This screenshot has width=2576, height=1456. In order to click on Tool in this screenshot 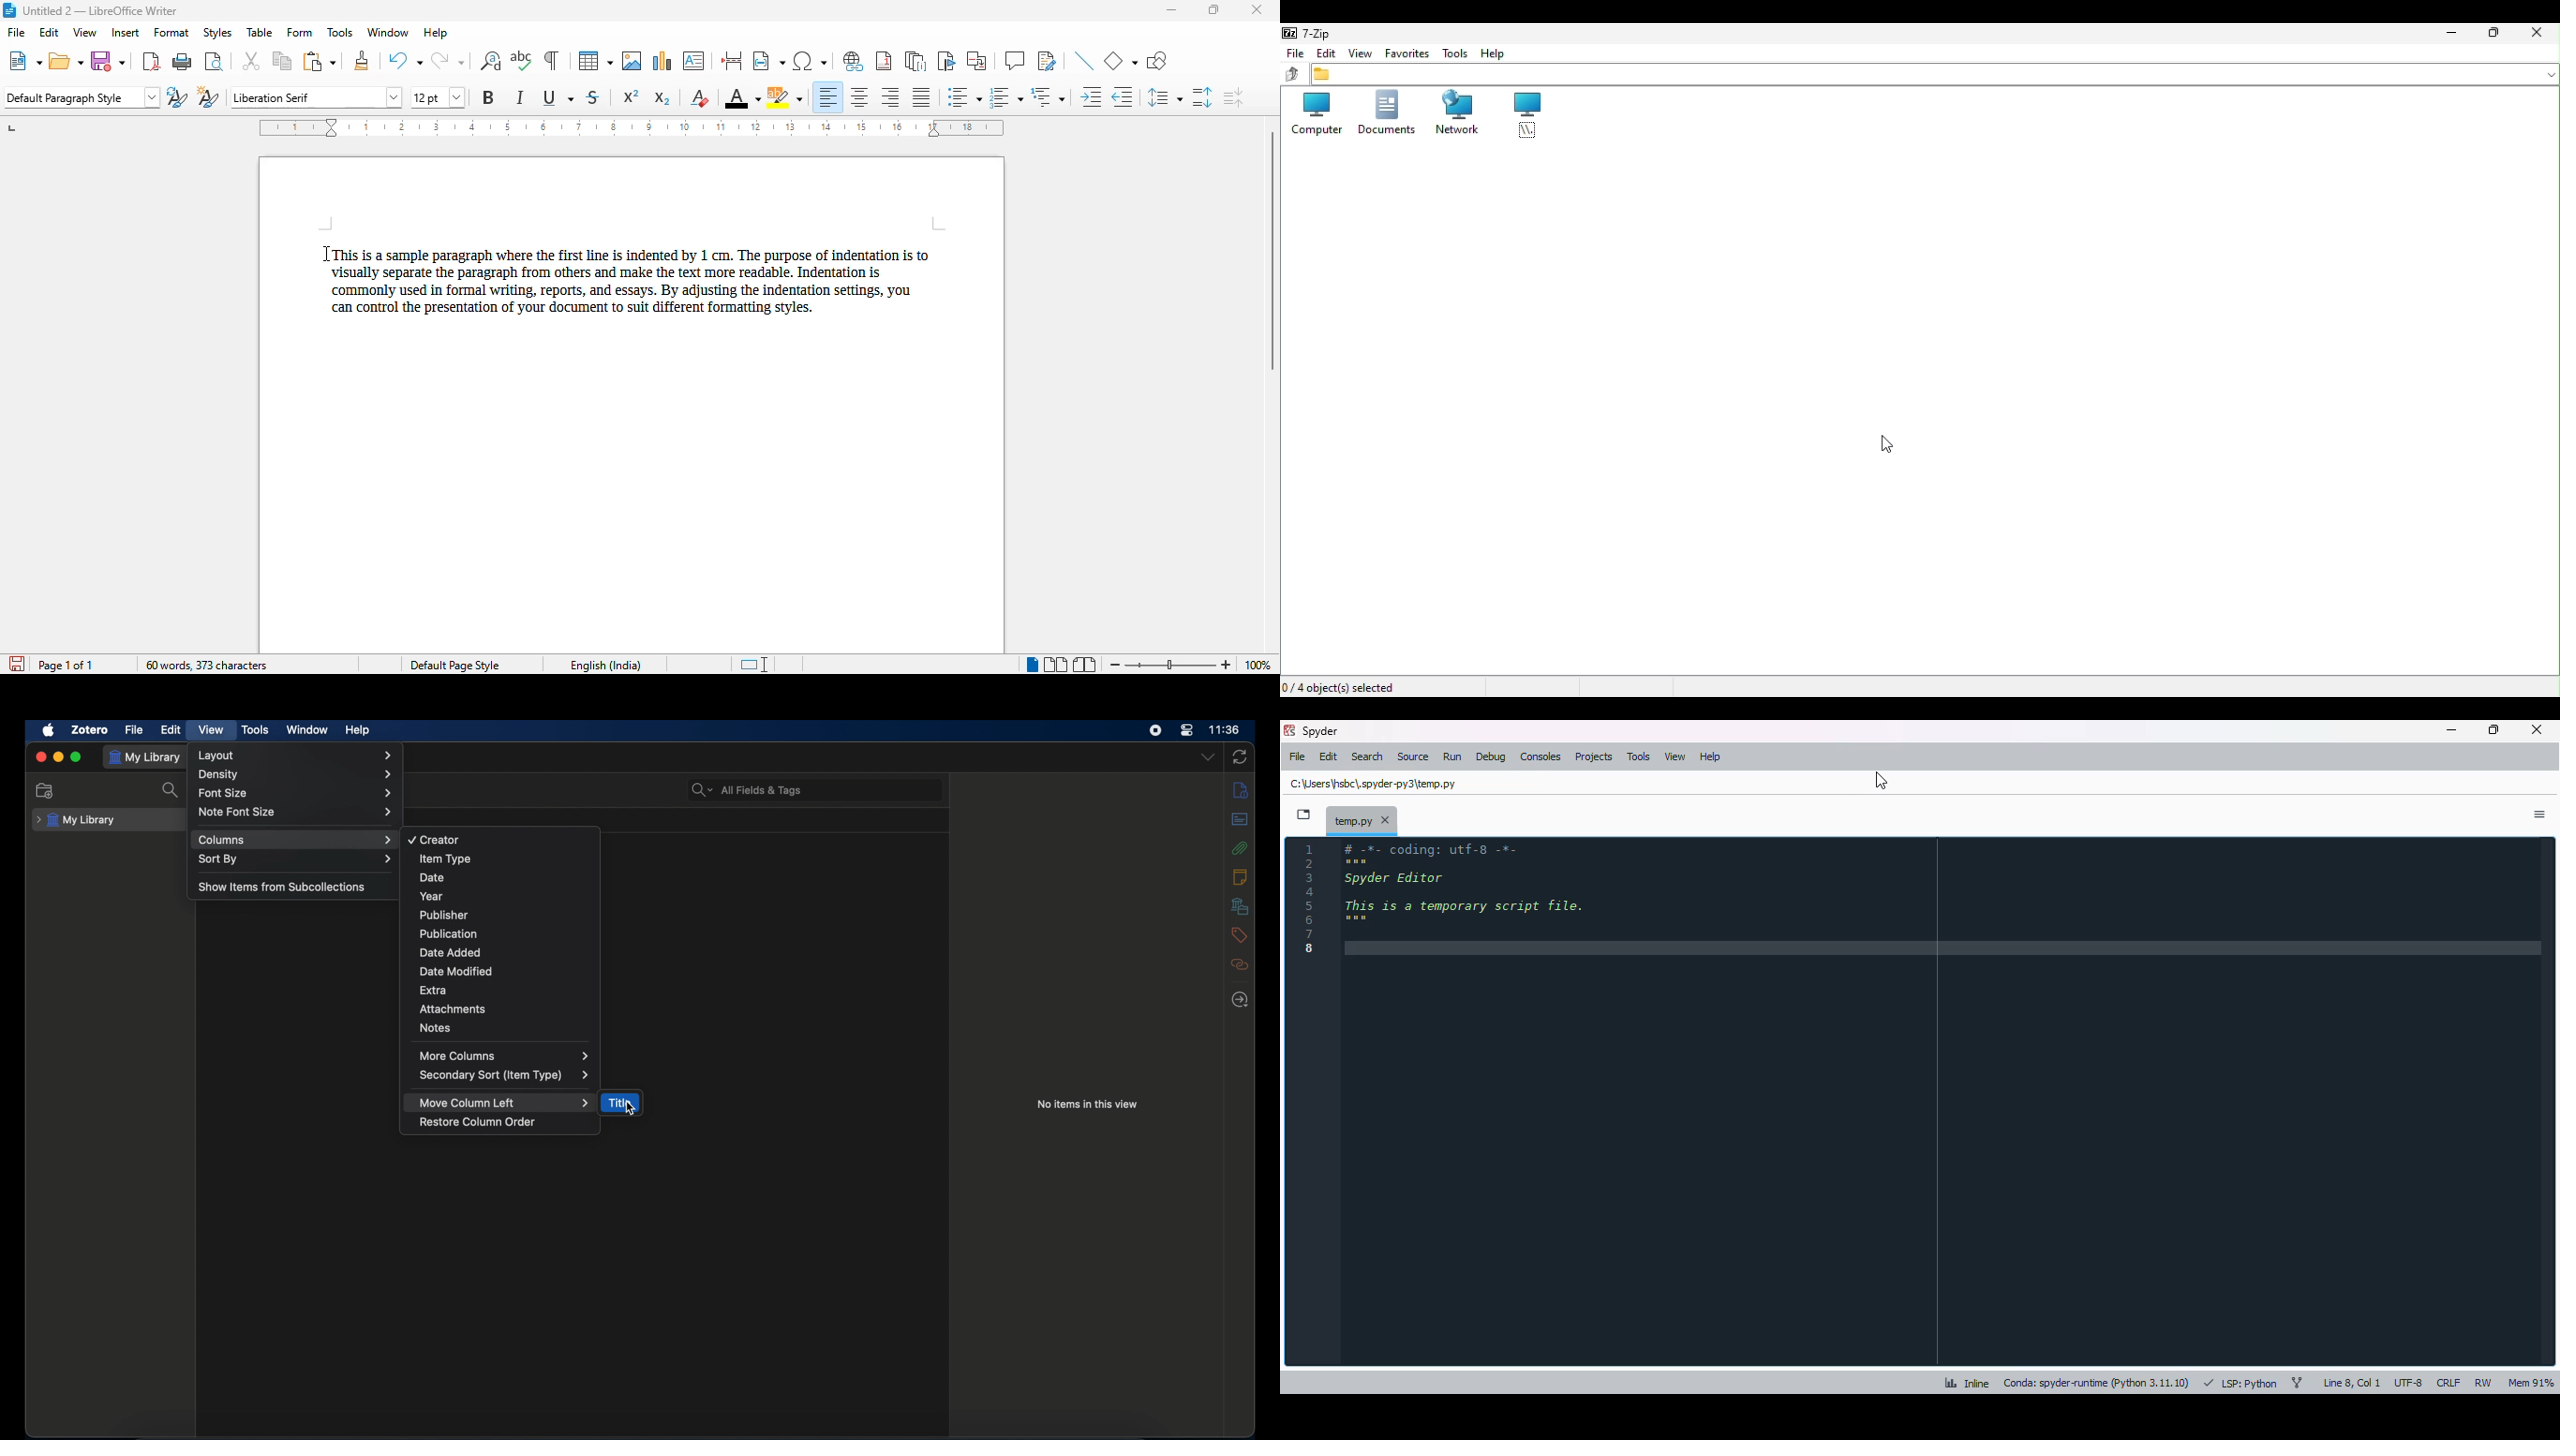, I will do `click(1456, 53)`.